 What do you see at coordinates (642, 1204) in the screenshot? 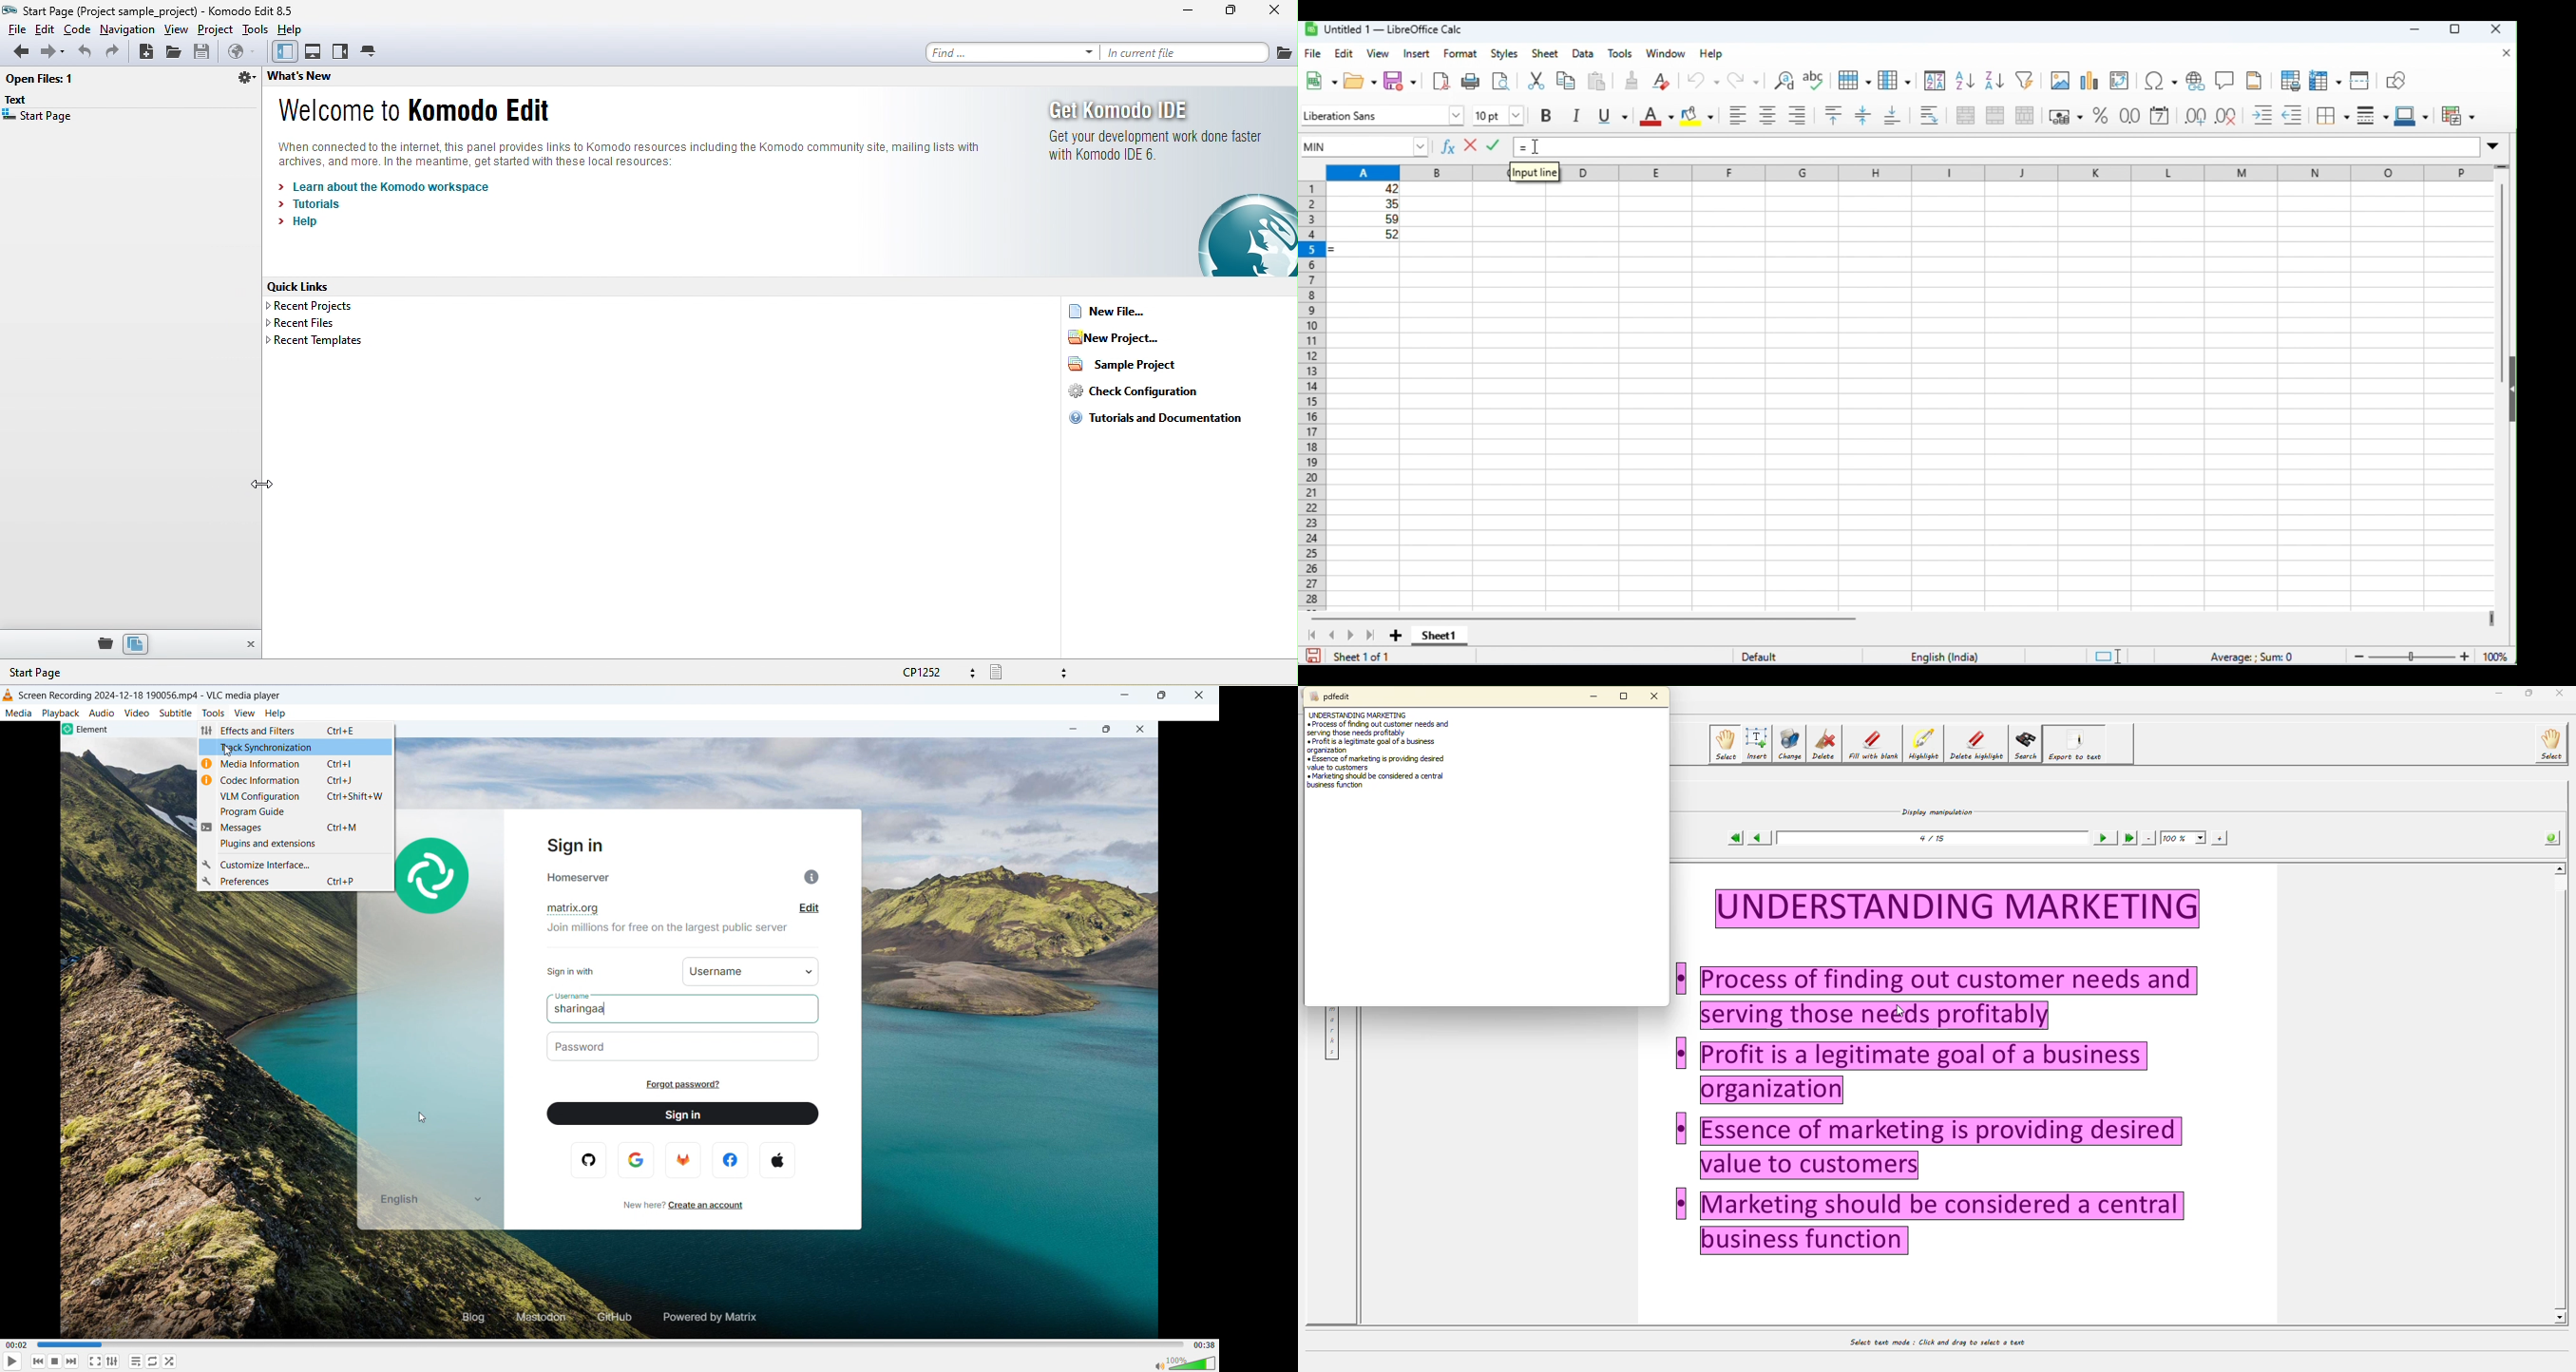
I see `new here?` at bounding box center [642, 1204].